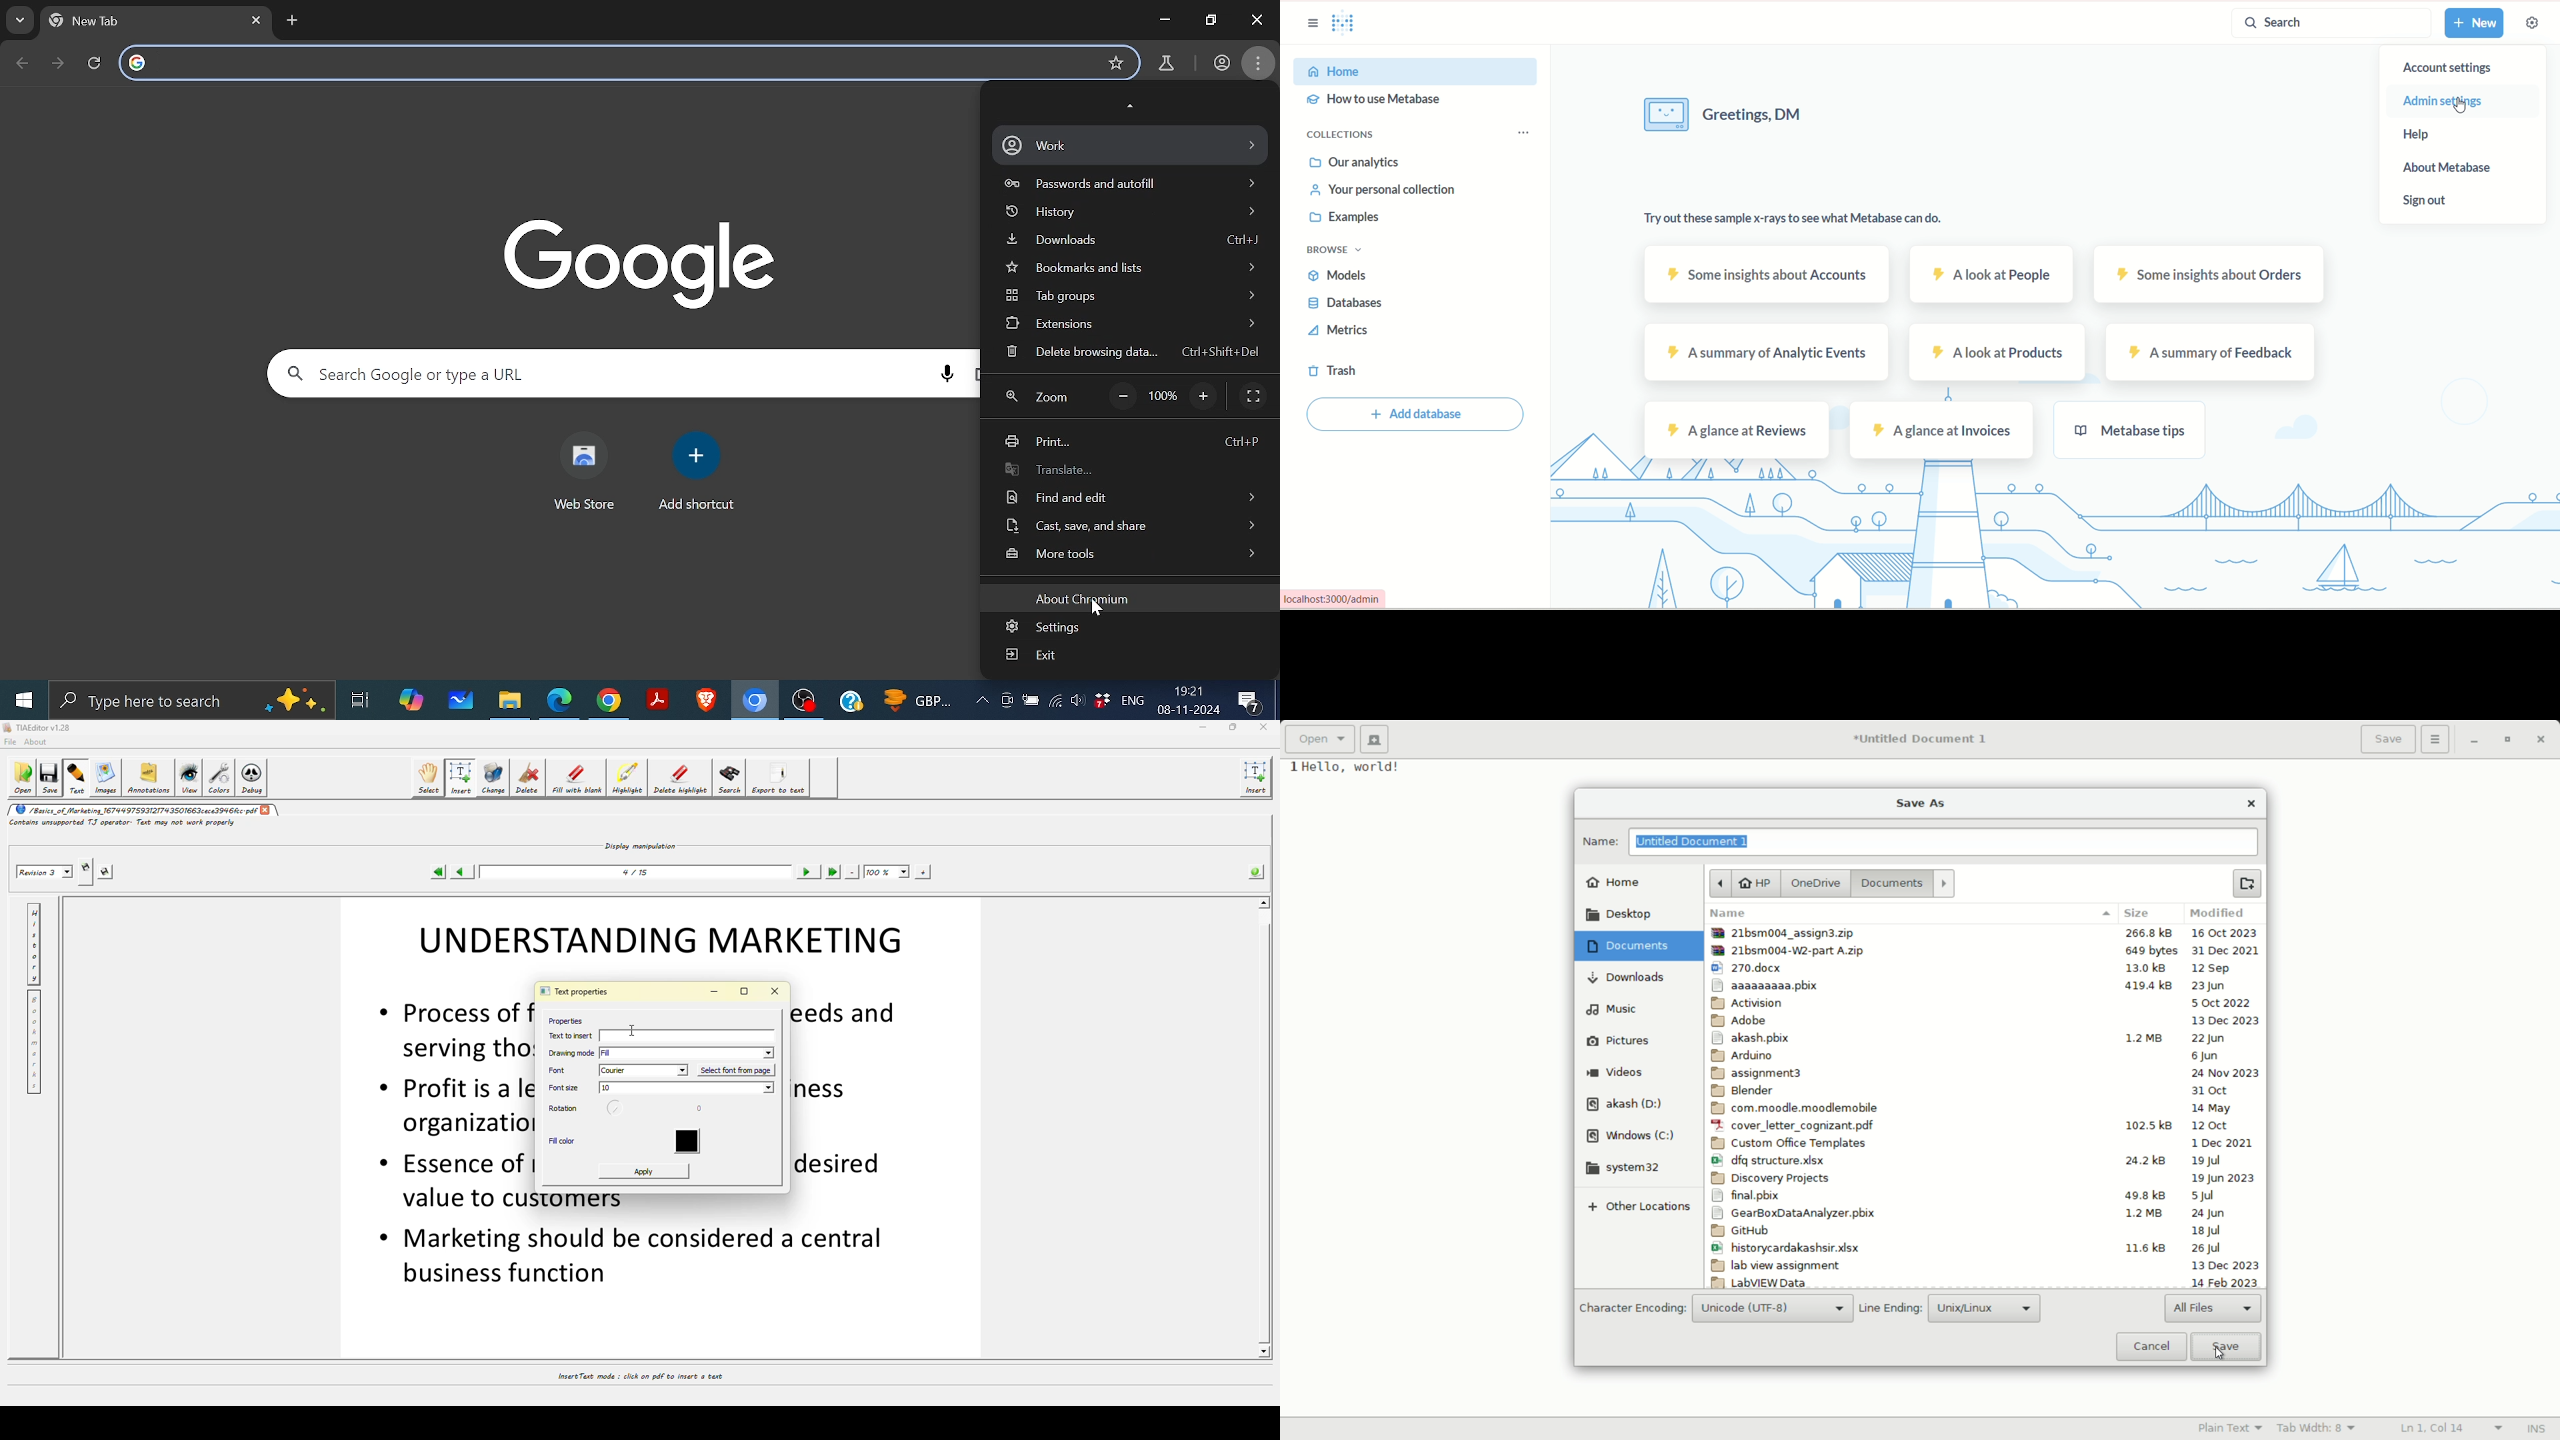 The height and width of the screenshot is (1456, 2576). What do you see at coordinates (1983, 1055) in the screenshot?
I see `File` at bounding box center [1983, 1055].